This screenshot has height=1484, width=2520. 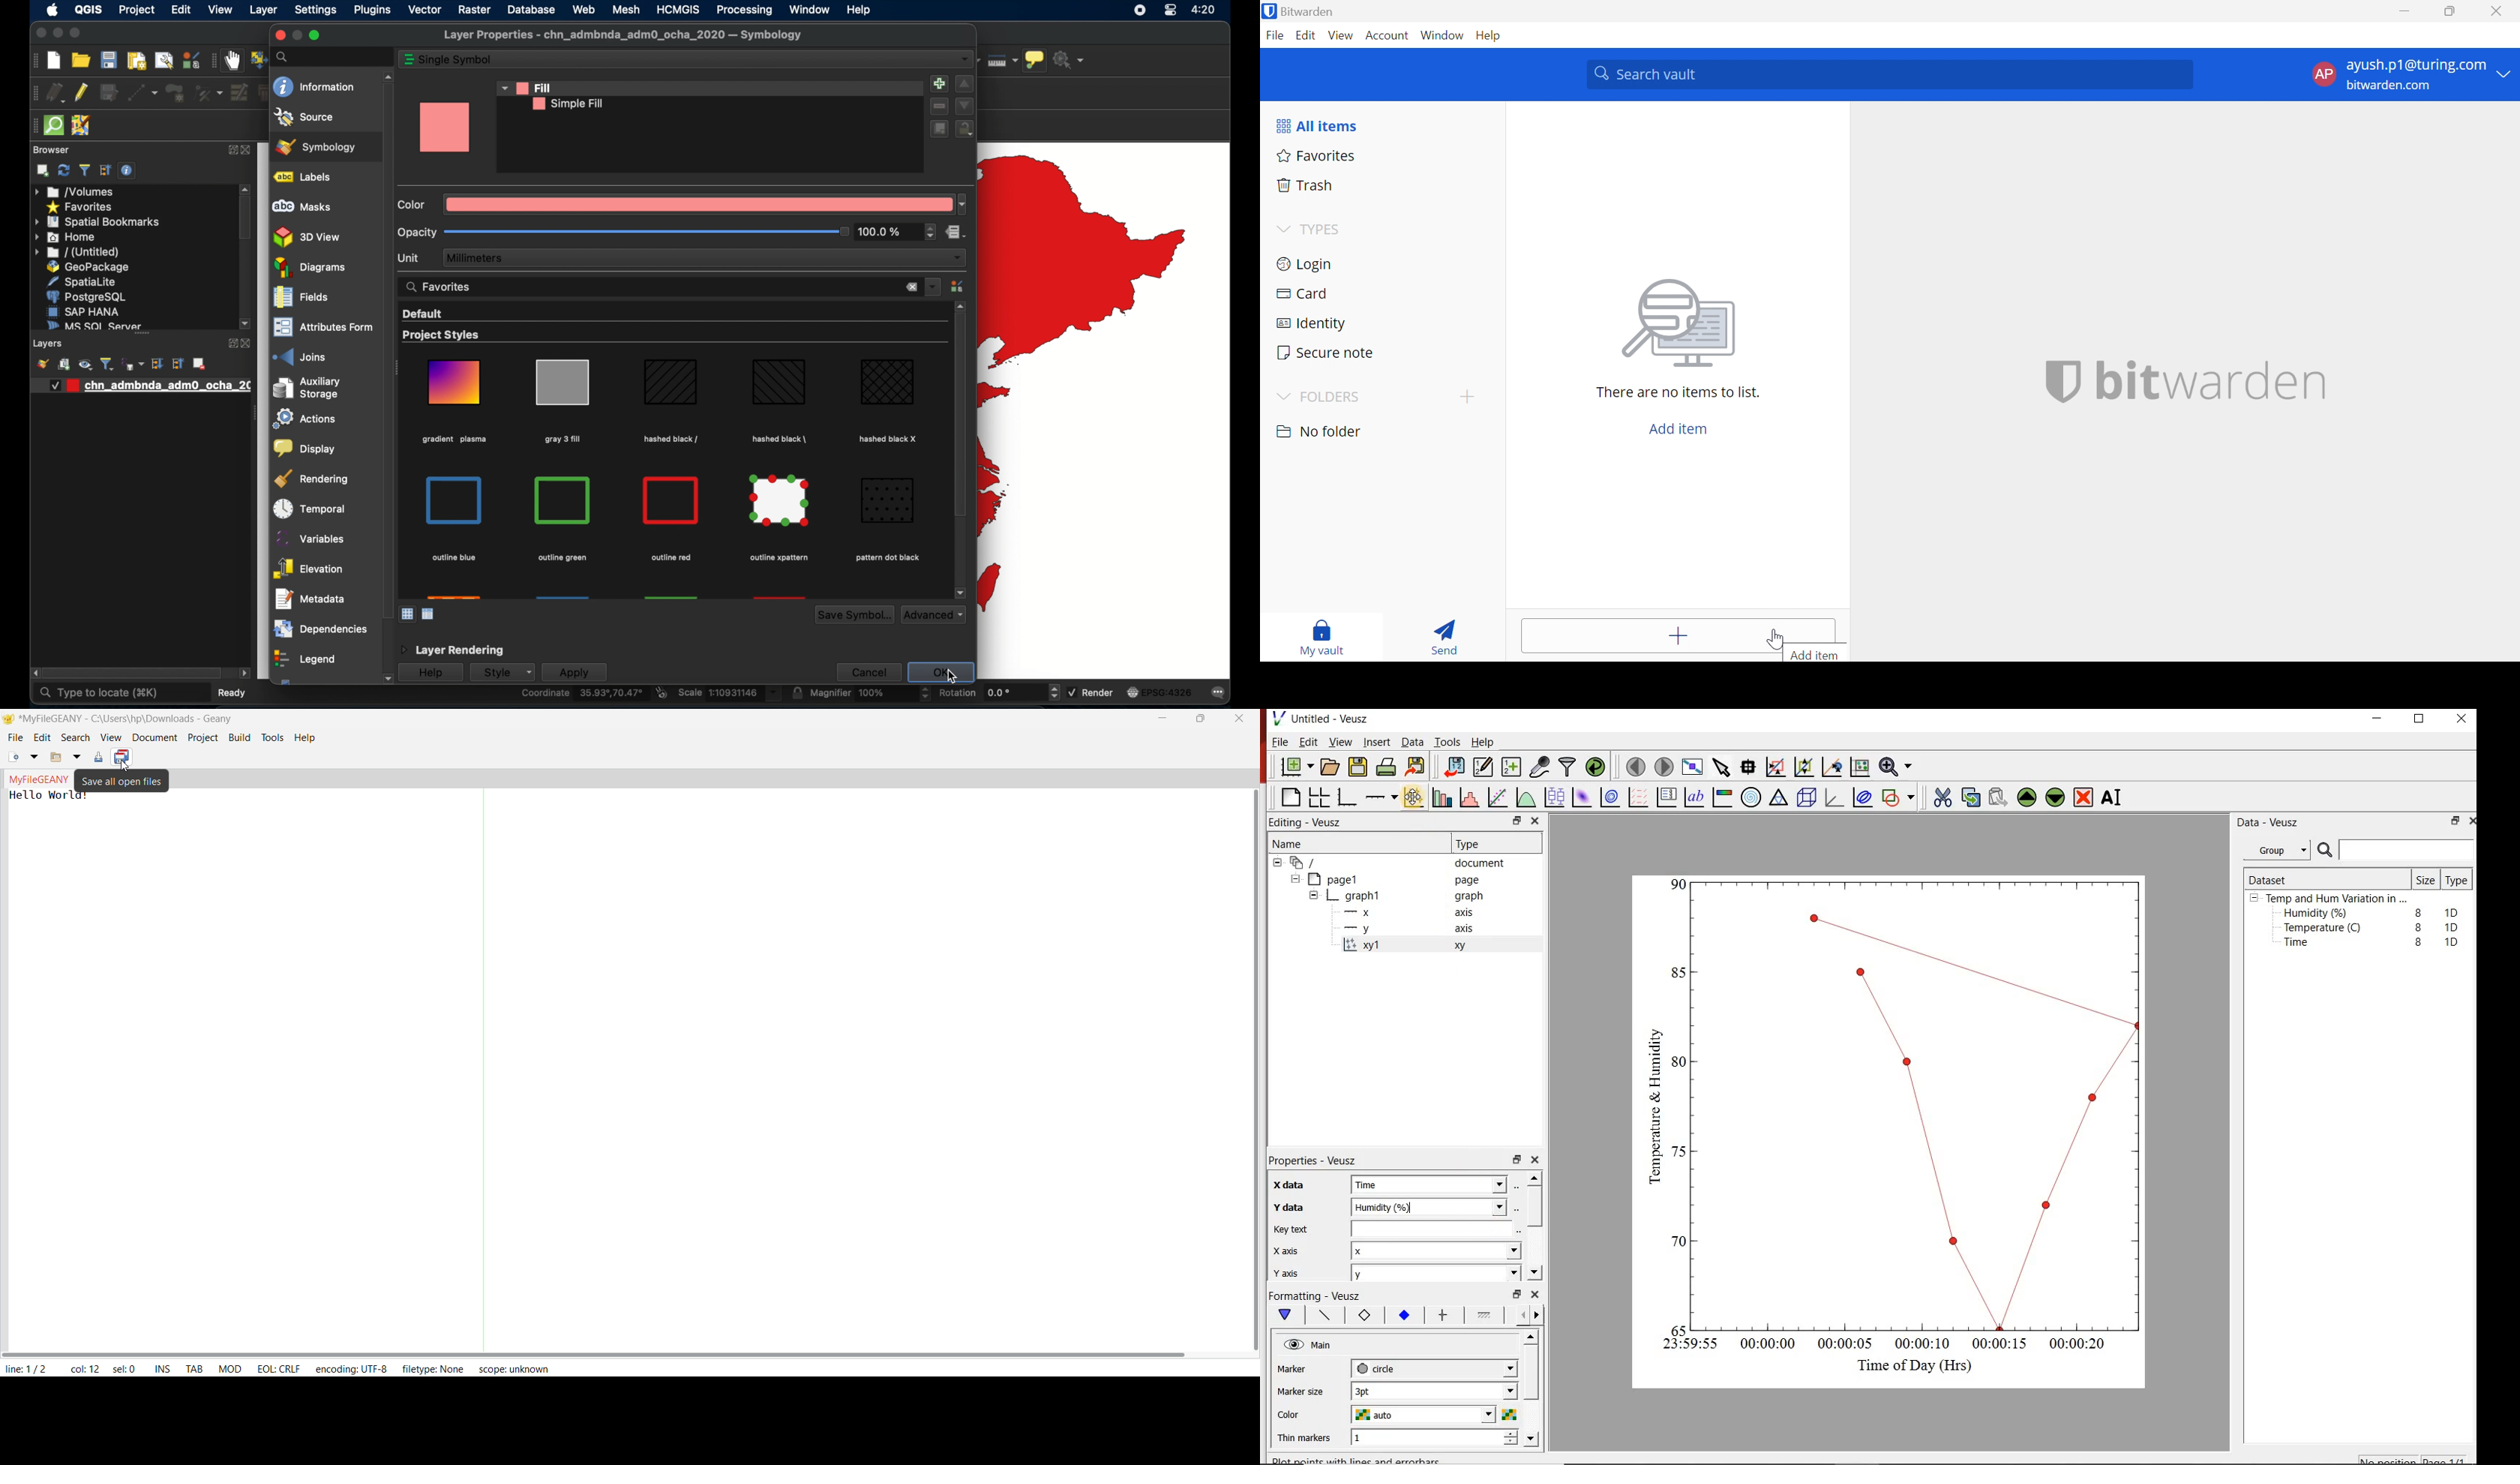 I want to click on Window, so click(x=1444, y=36).